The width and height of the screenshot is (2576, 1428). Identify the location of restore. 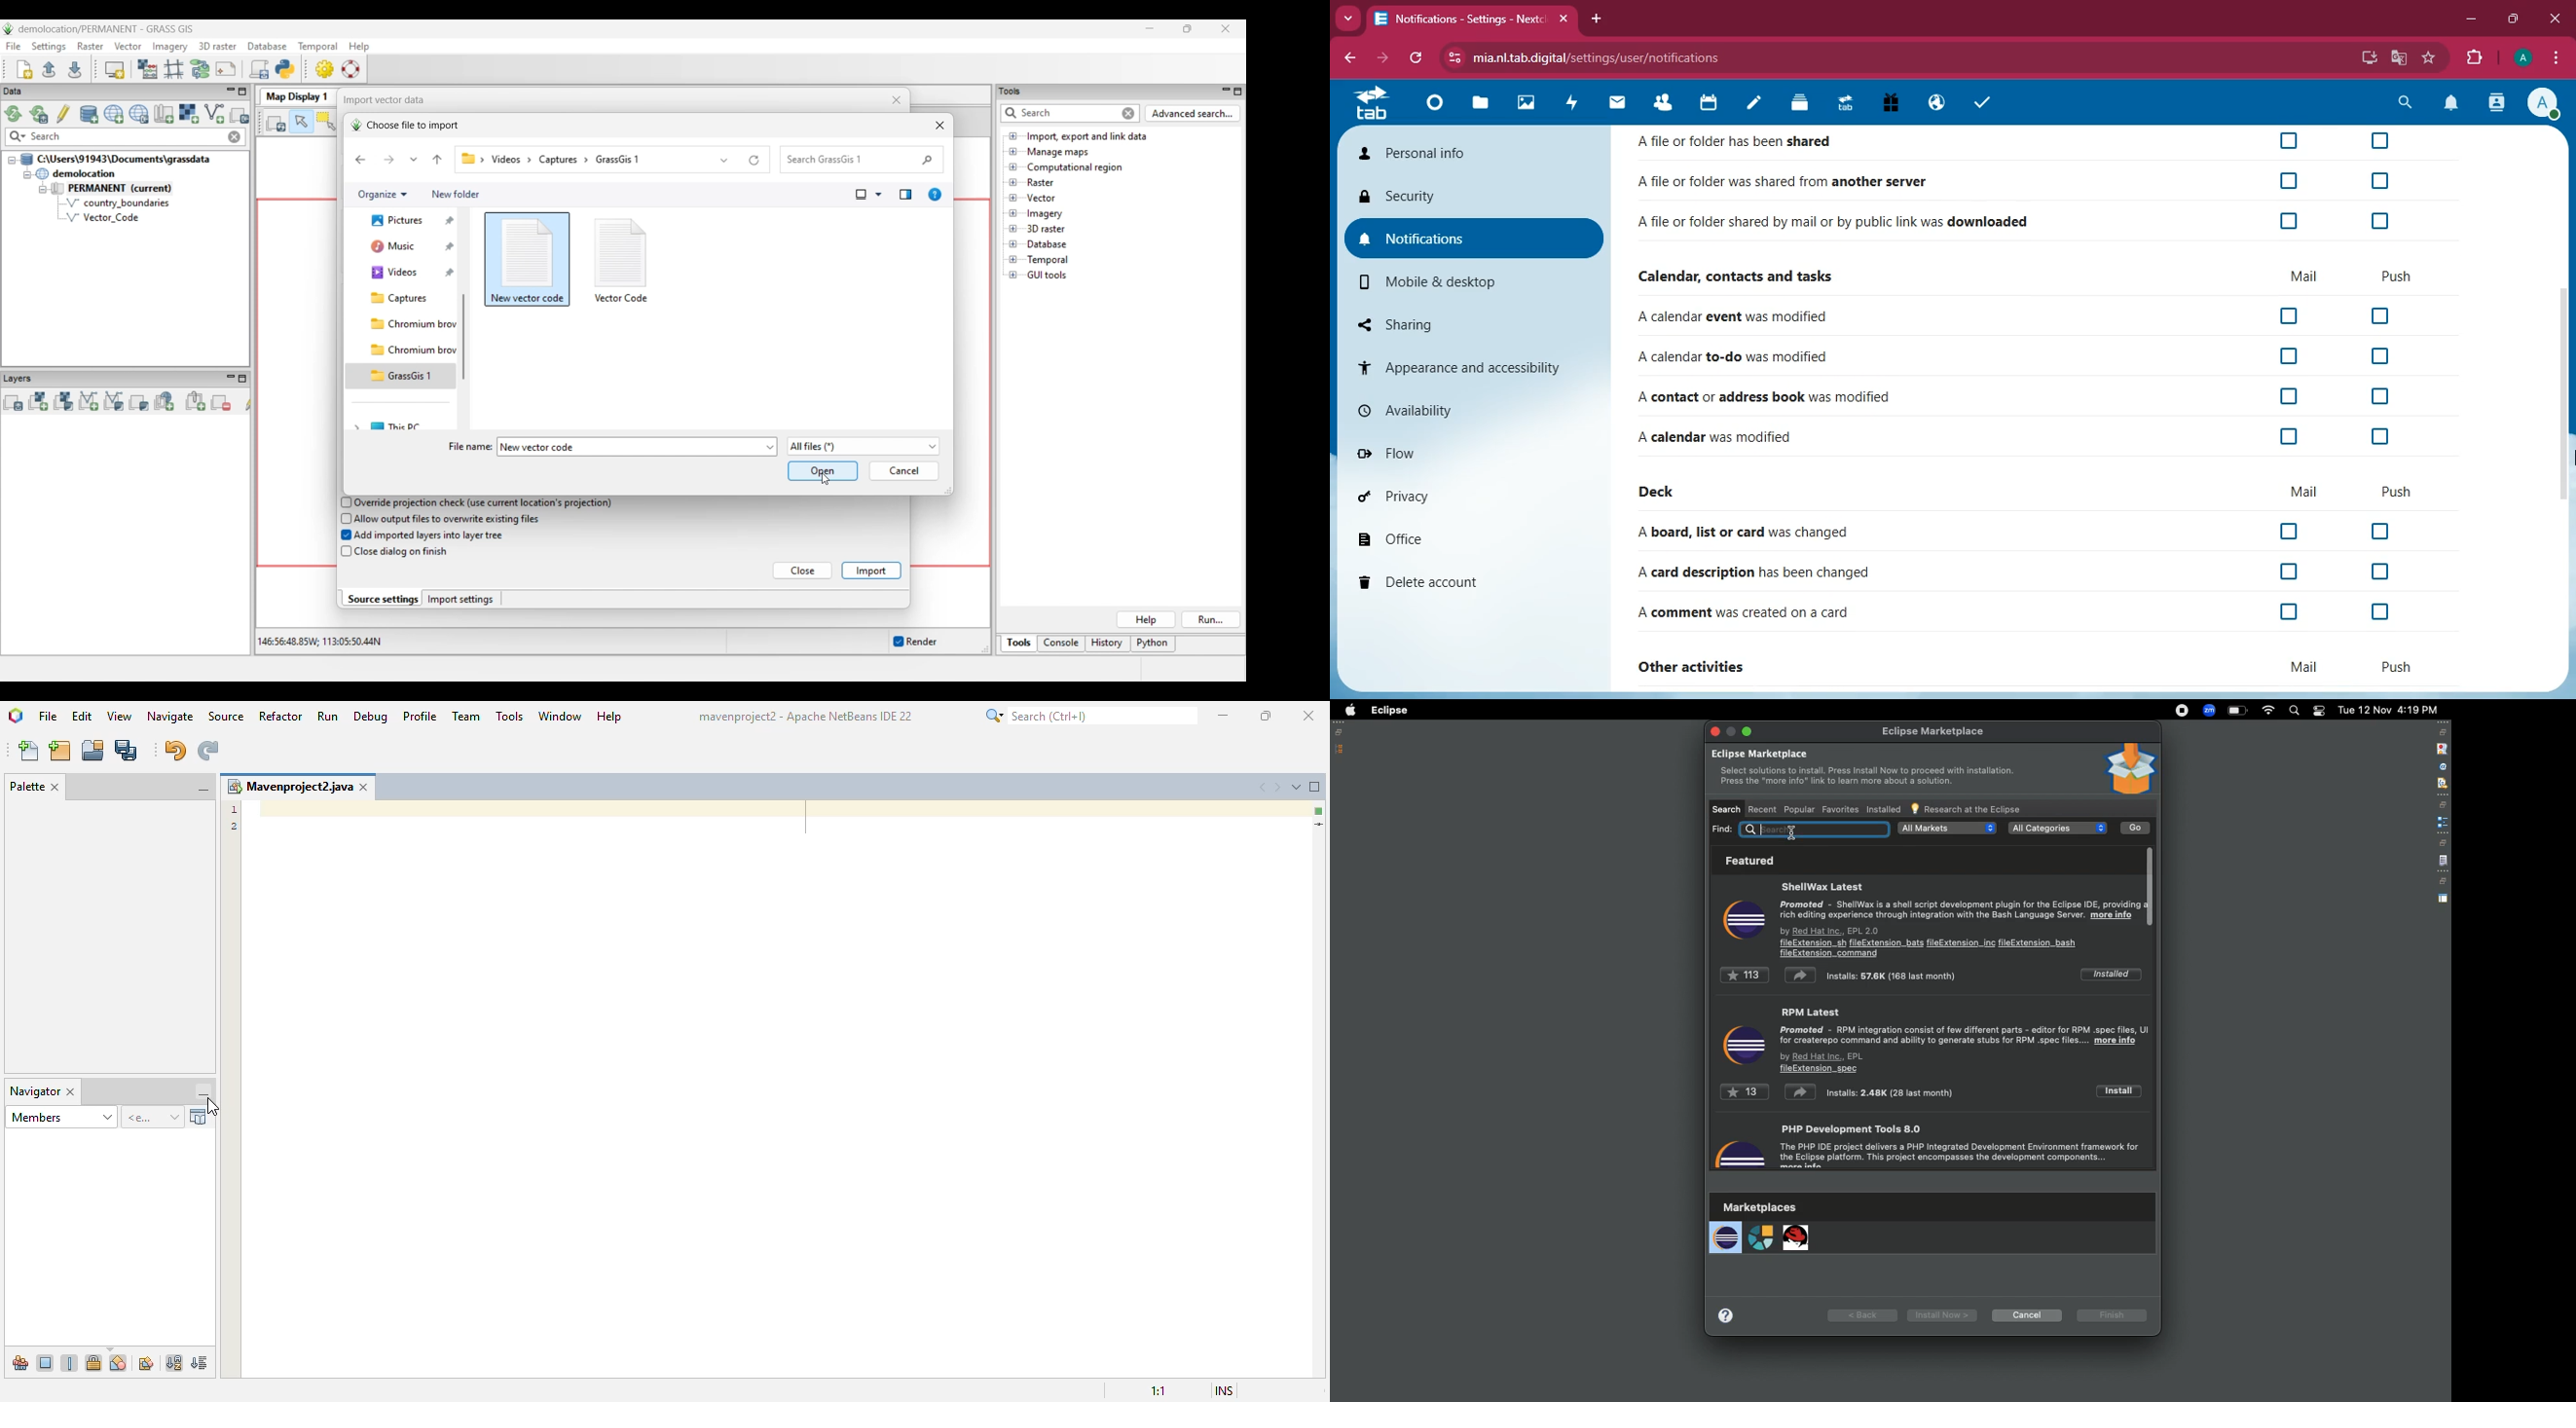
(2442, 882).